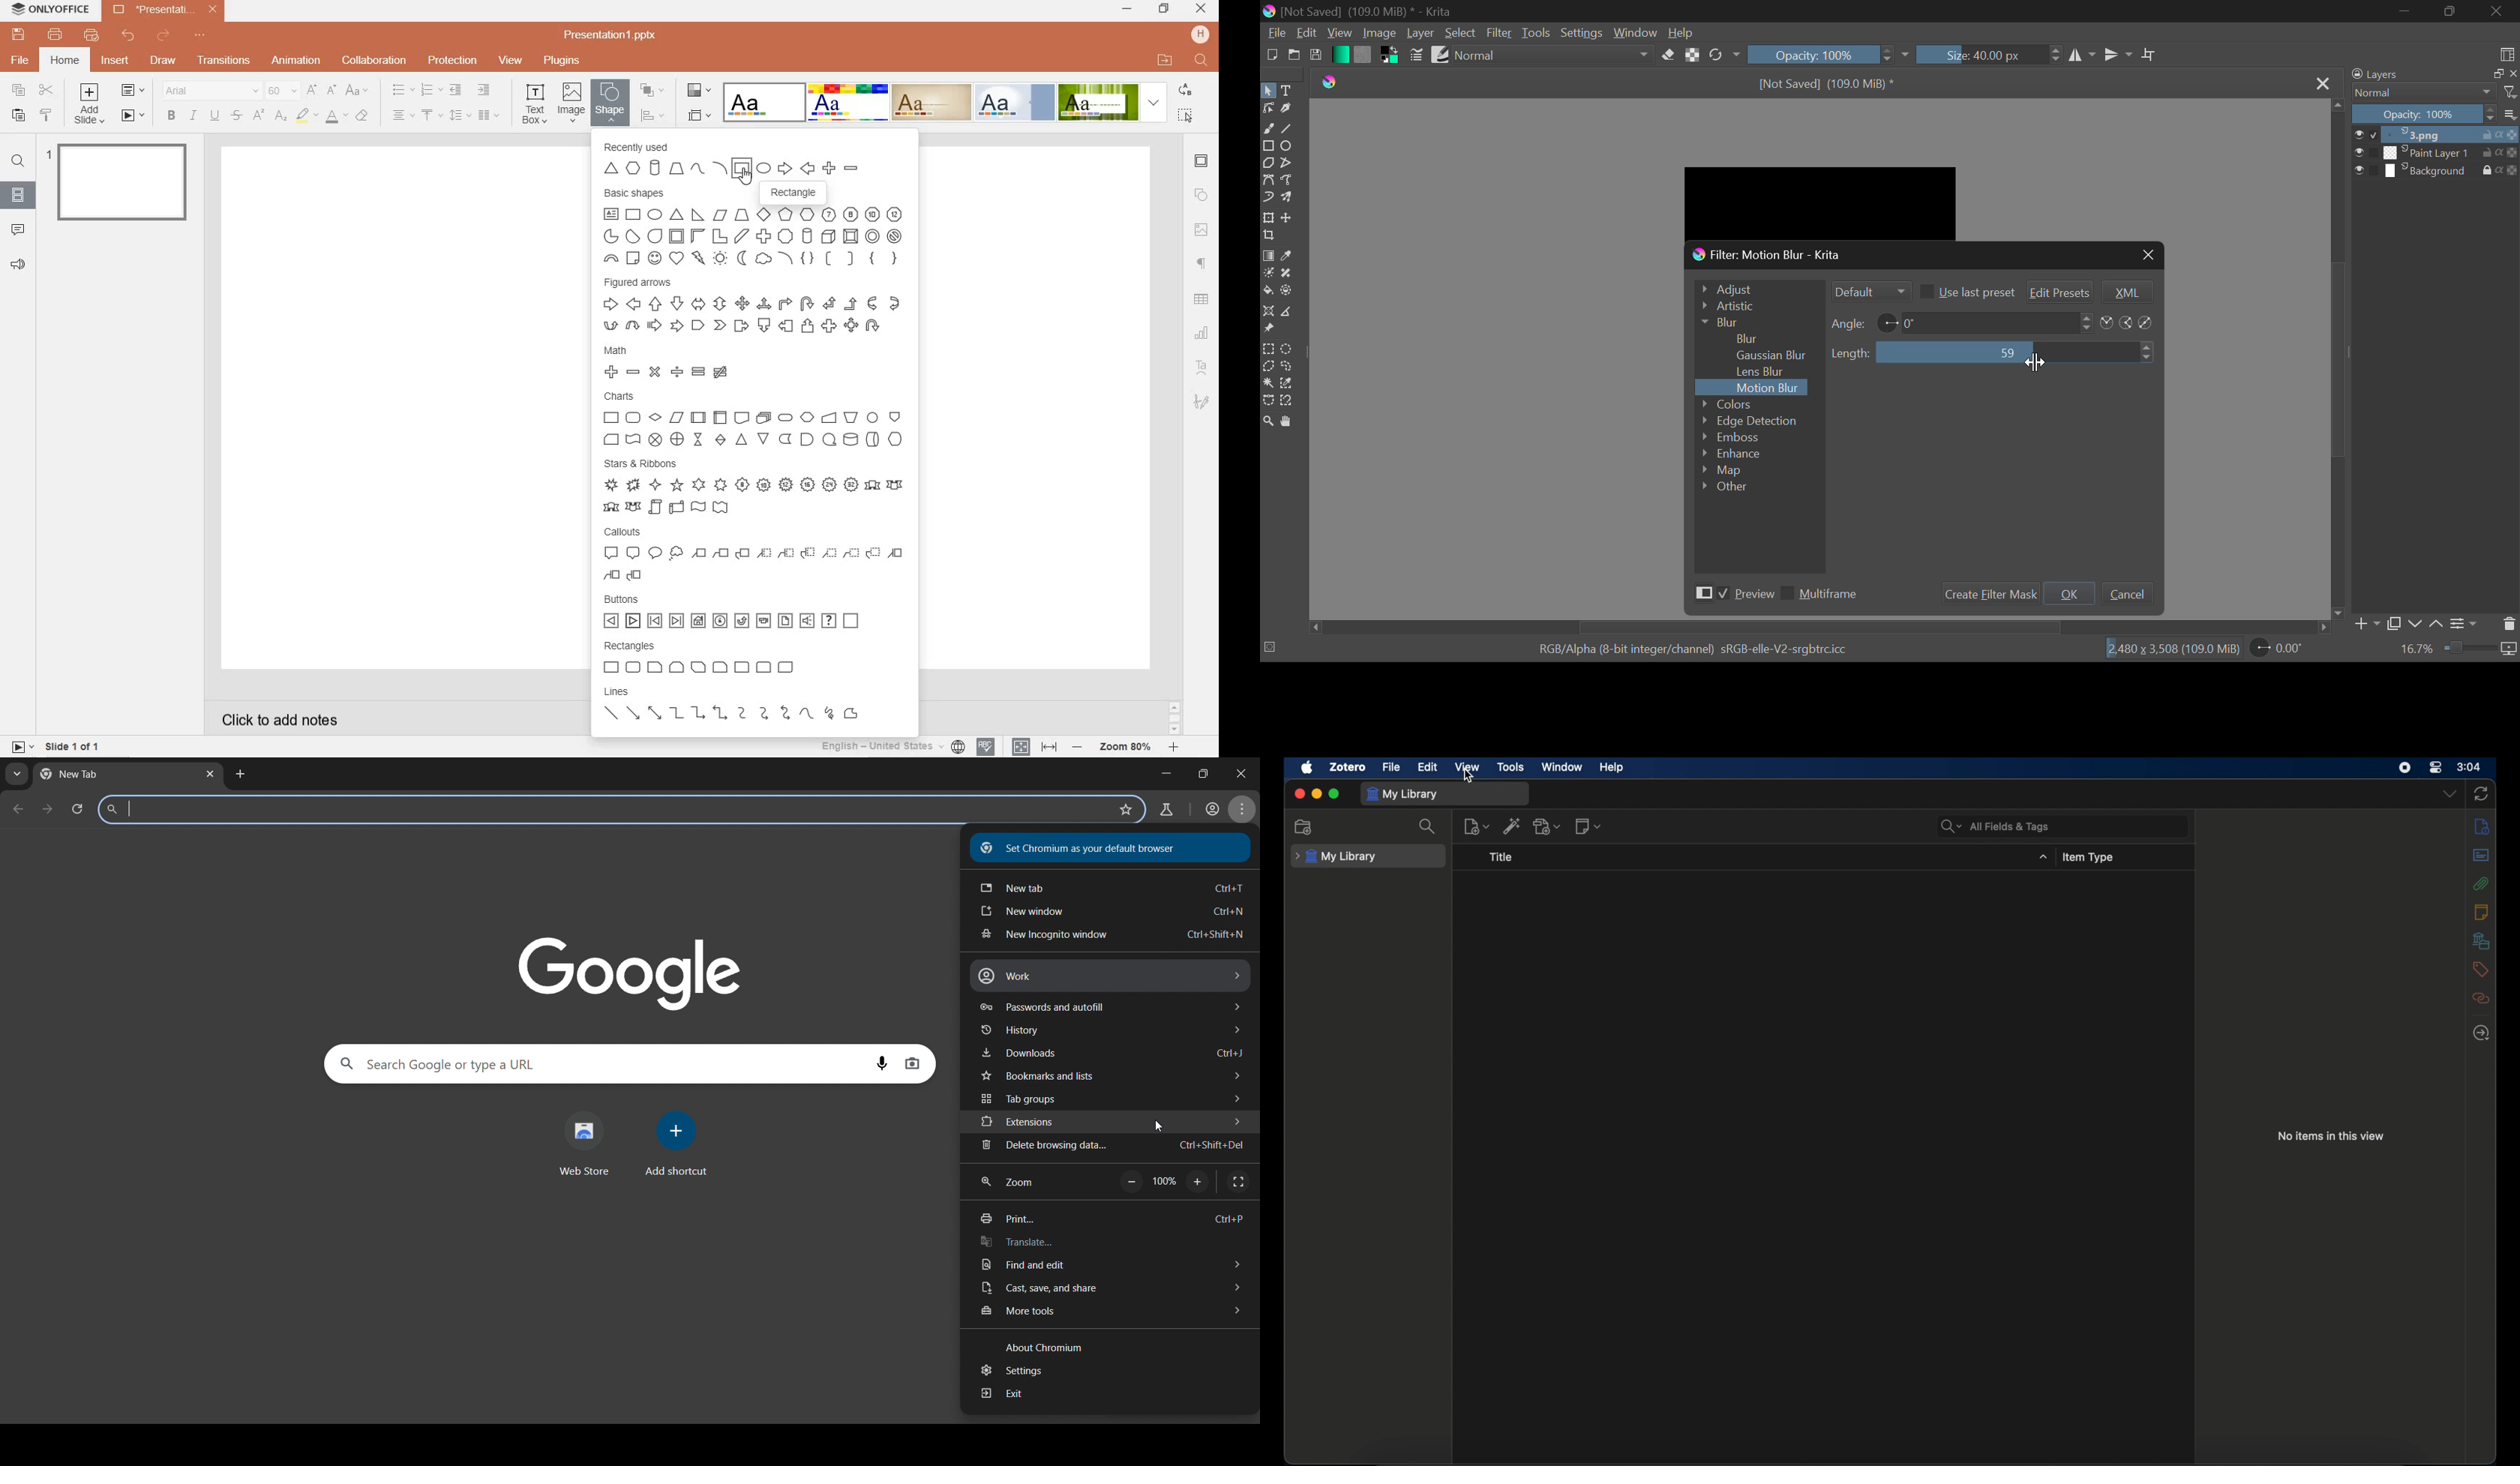 The width and height of the screenshot is (2520, 1484). What do you see at coordinates (1316, 58) in the screenshot?
I see `Save` at bounding box center [1316, 58].